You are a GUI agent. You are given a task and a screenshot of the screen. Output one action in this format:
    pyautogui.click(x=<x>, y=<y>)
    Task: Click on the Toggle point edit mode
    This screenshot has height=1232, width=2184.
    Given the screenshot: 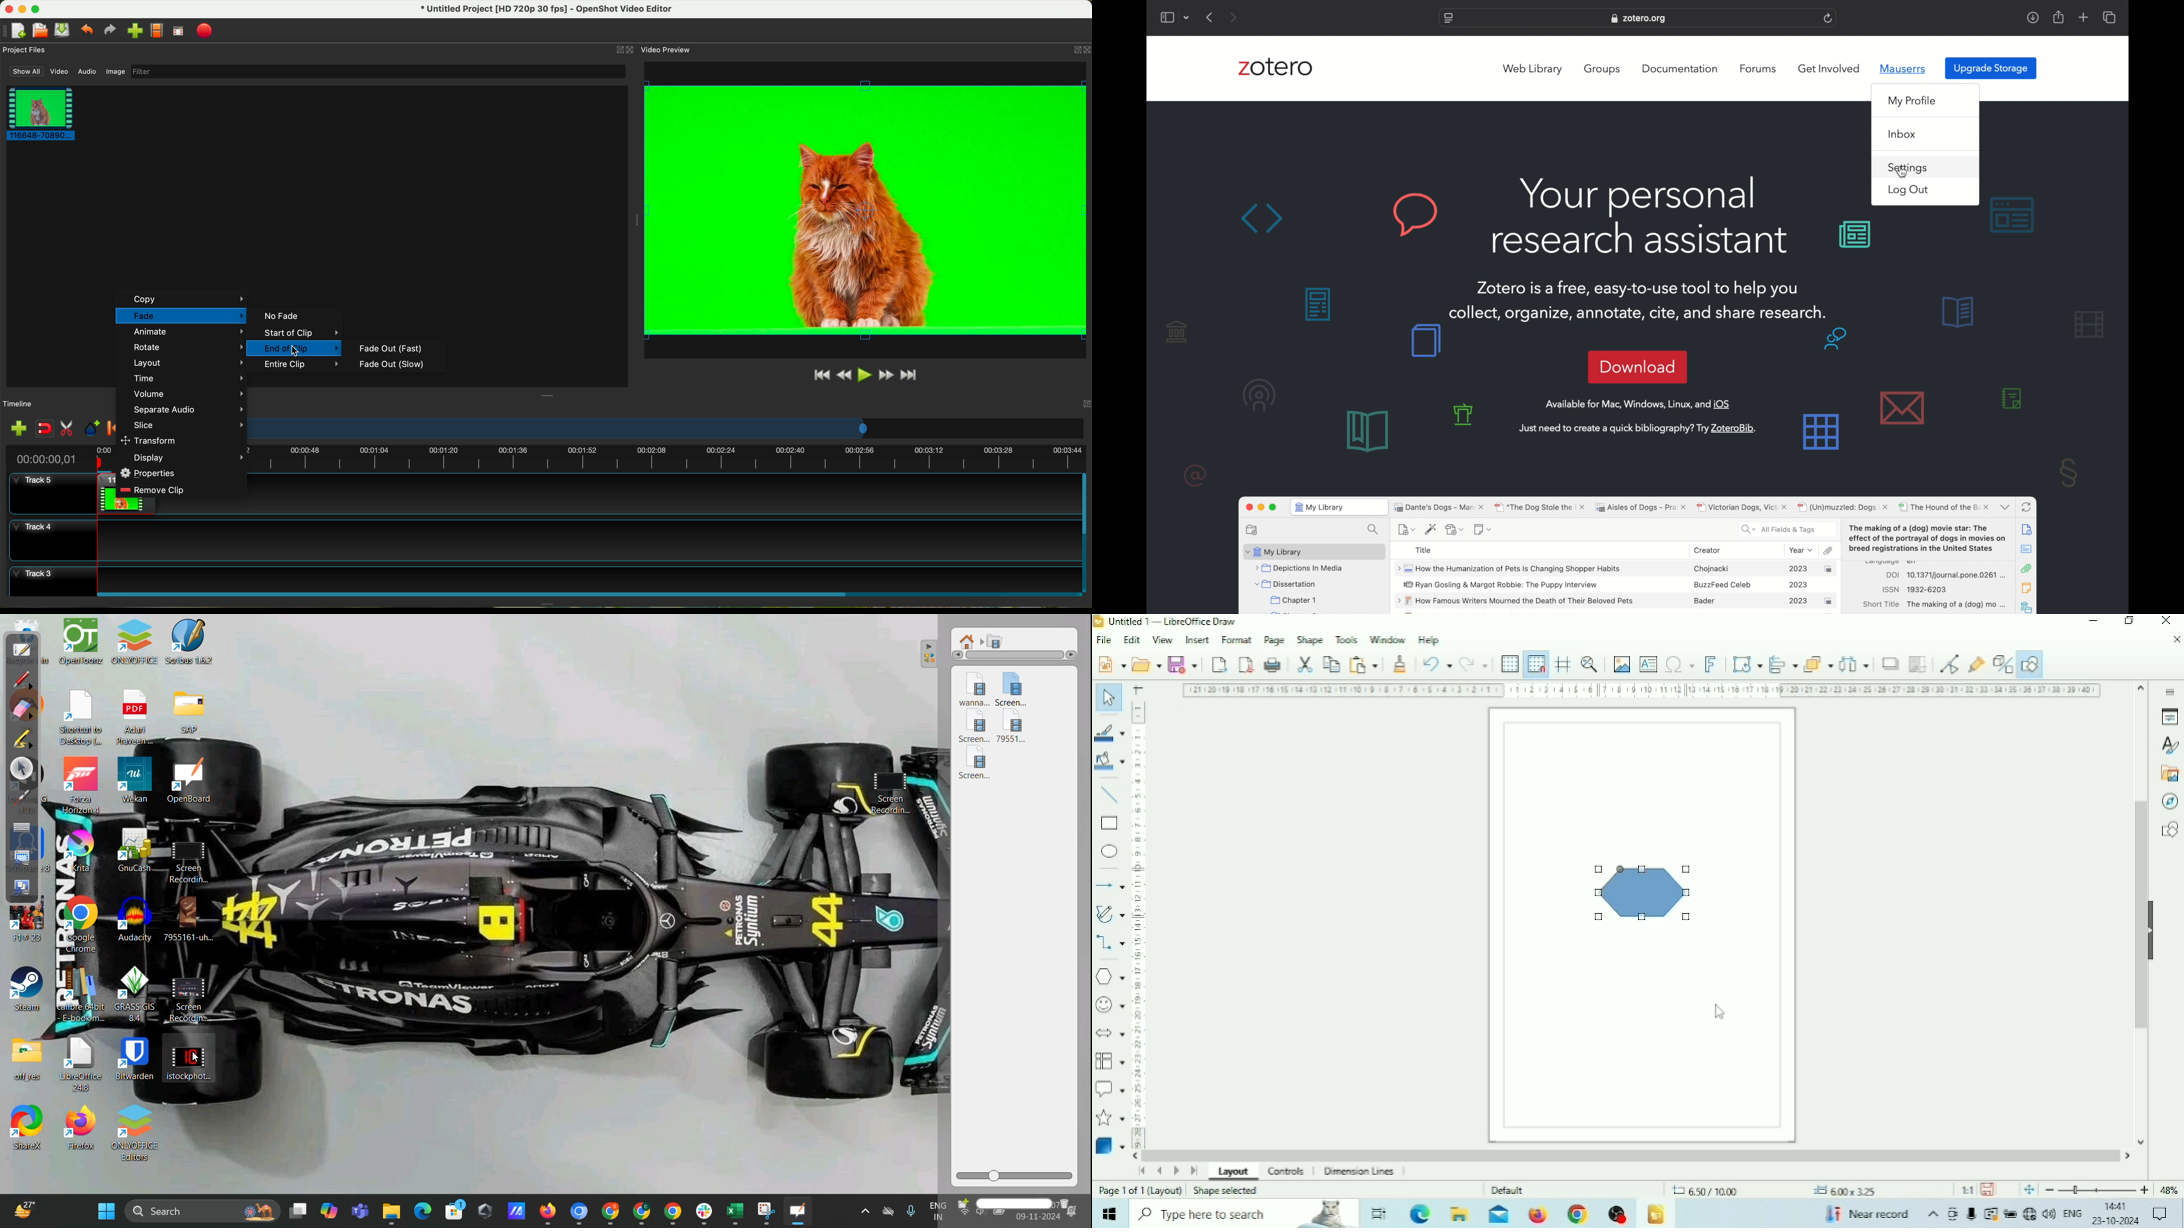 What is the action you would take?
    pyautogui.click(x=1950, y=664)
    